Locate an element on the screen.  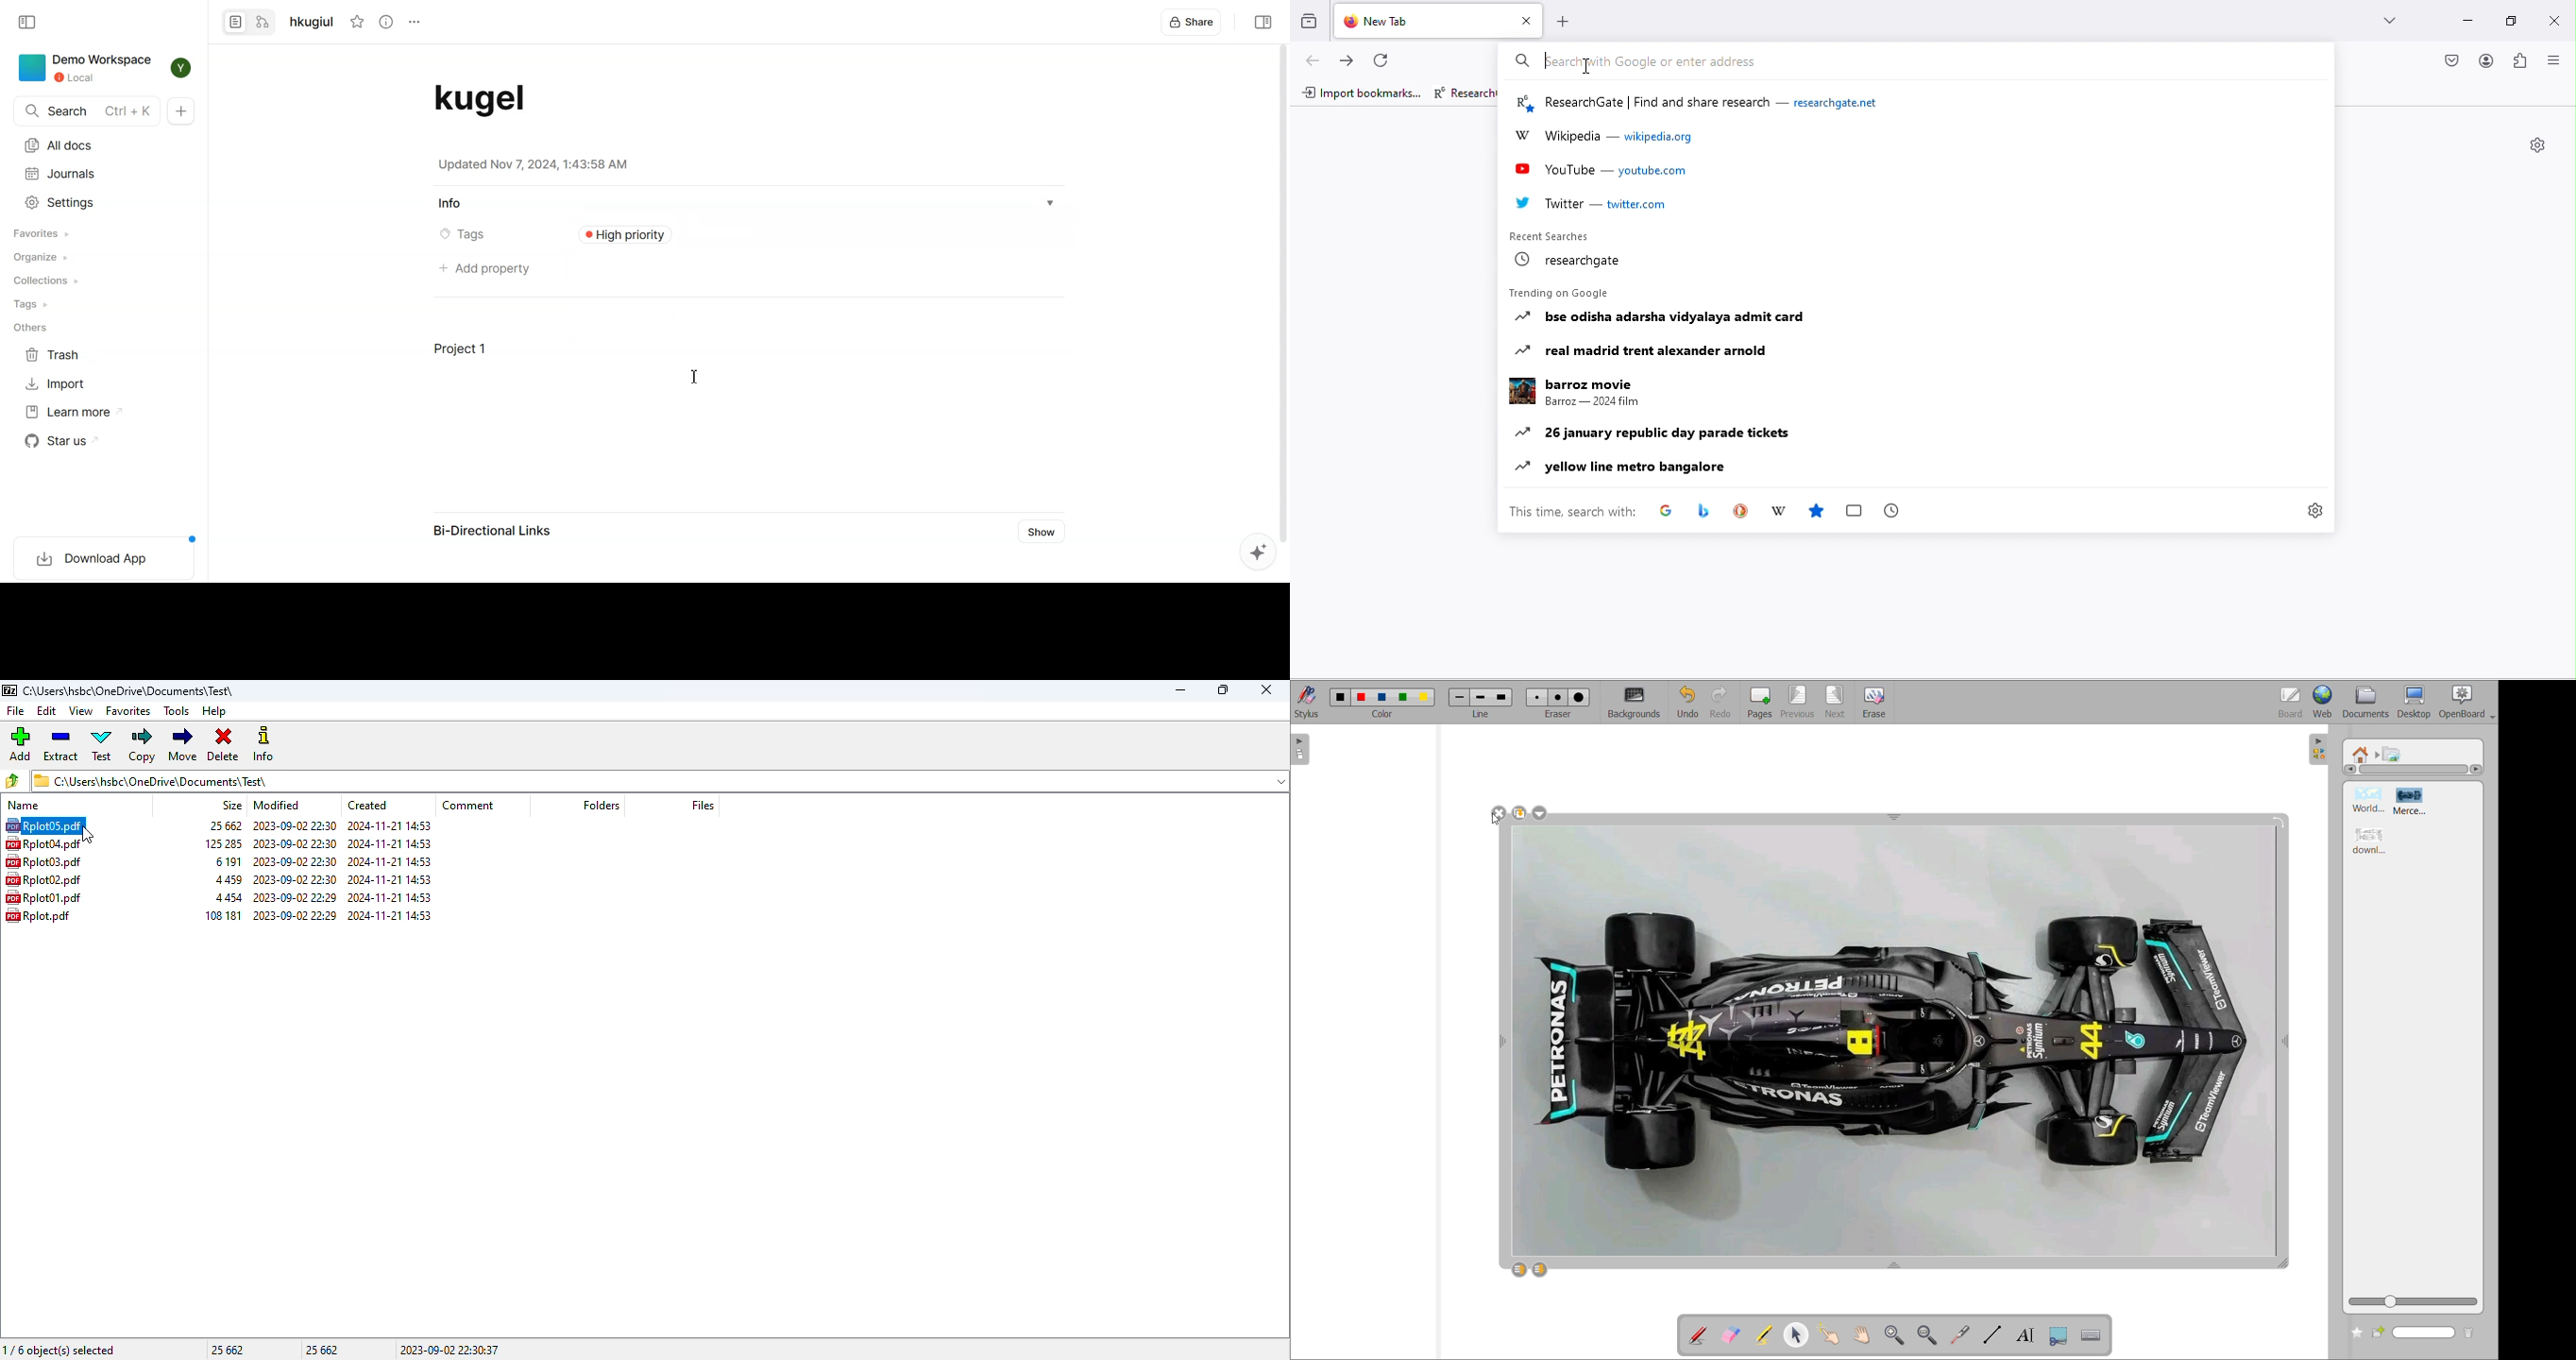
add  is located at coordinates (1564, 20).